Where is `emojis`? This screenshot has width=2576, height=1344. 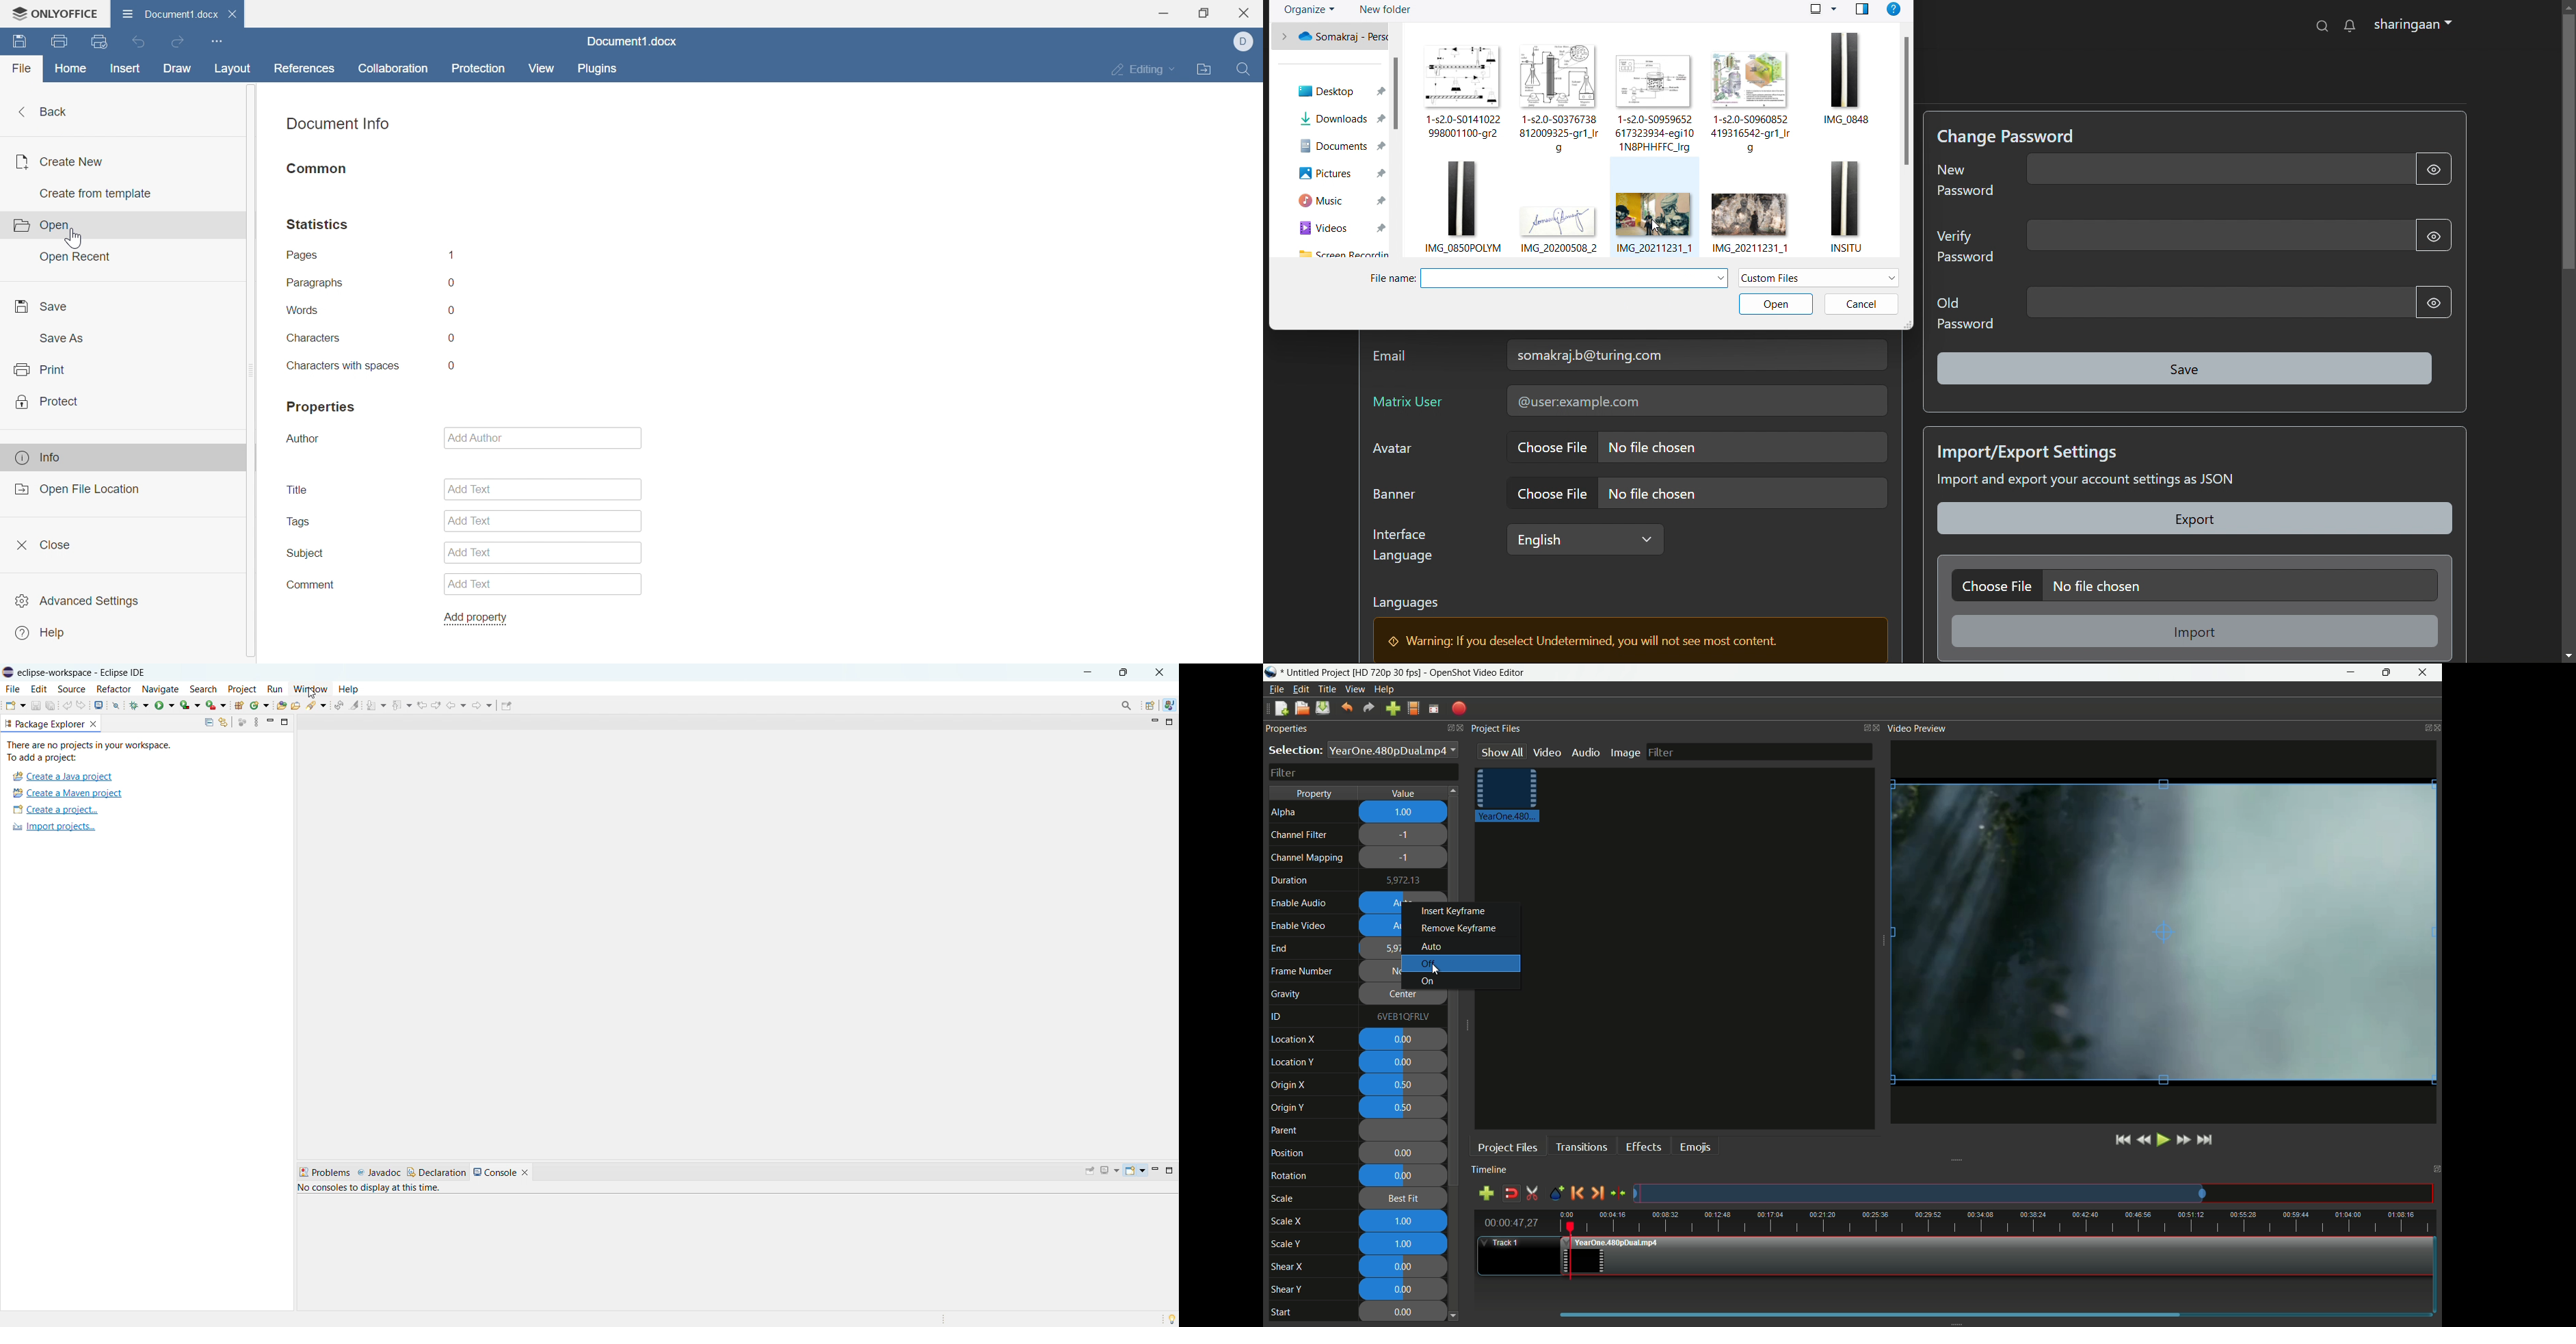
emojis is located at coordinates (1694, 1146).